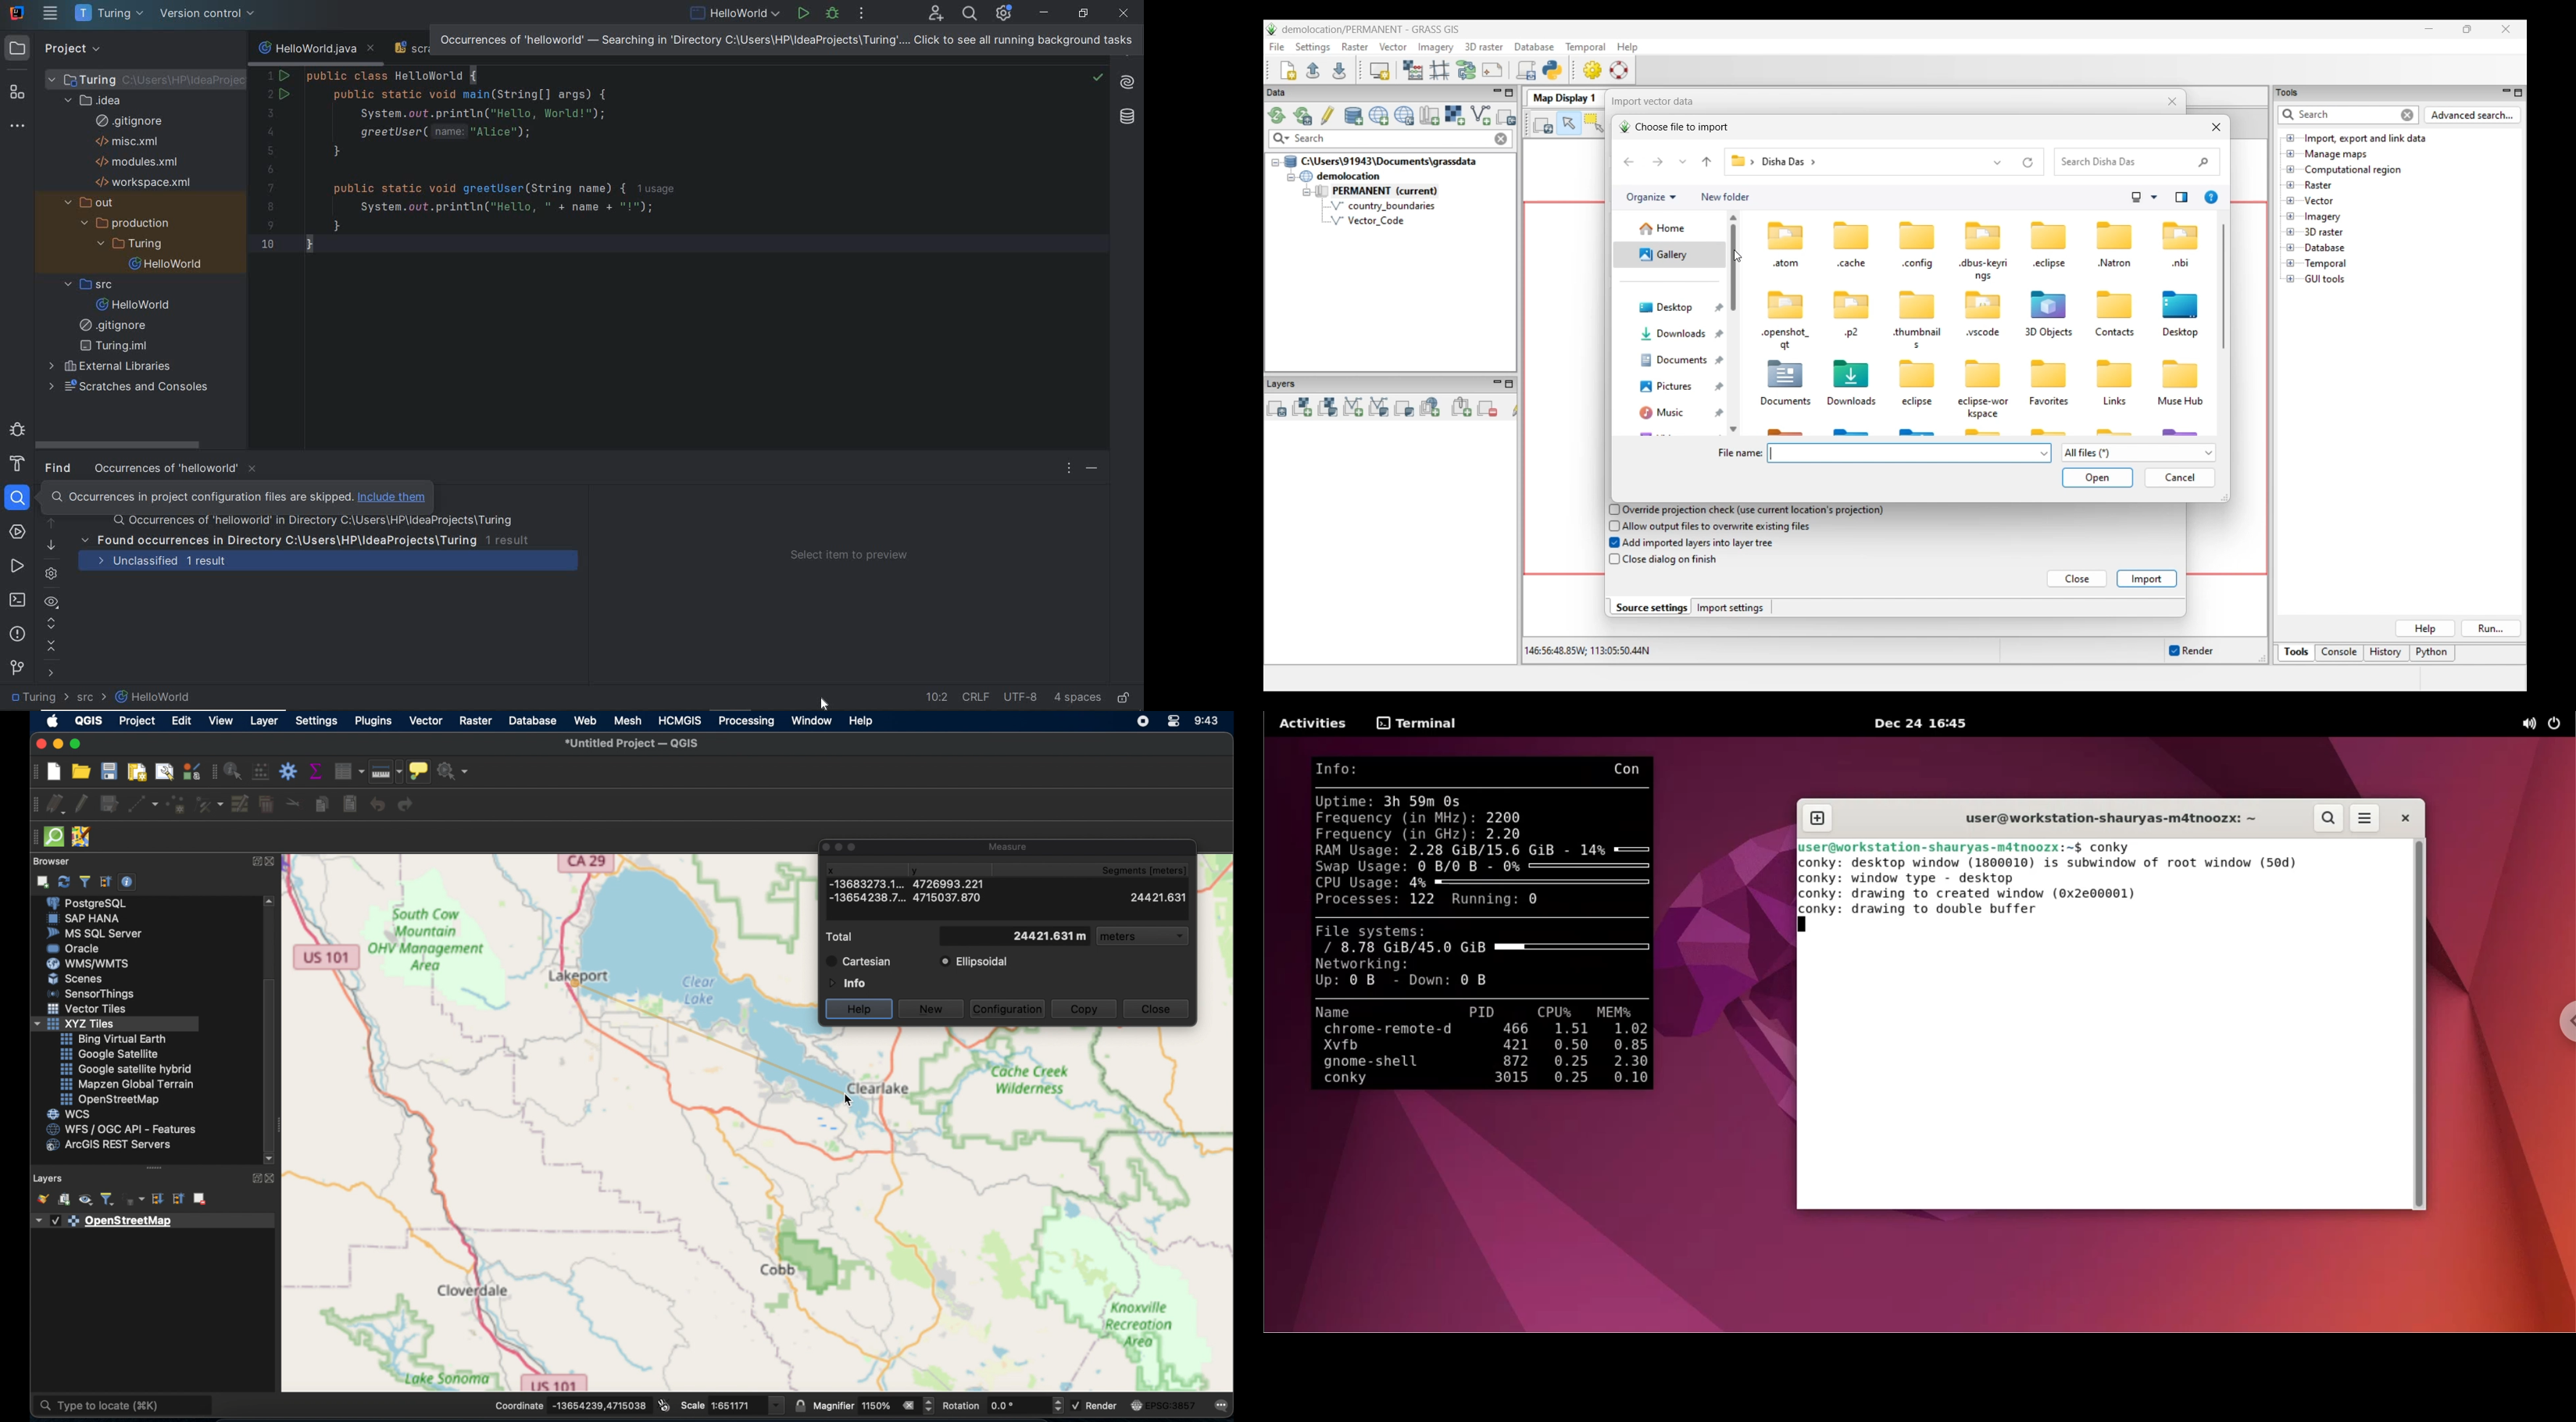 The width and height of the screenshot is (2576, 1428). Describe the element at coordinates (139, 772) in the screenshot. I see `new print layout` at that location.